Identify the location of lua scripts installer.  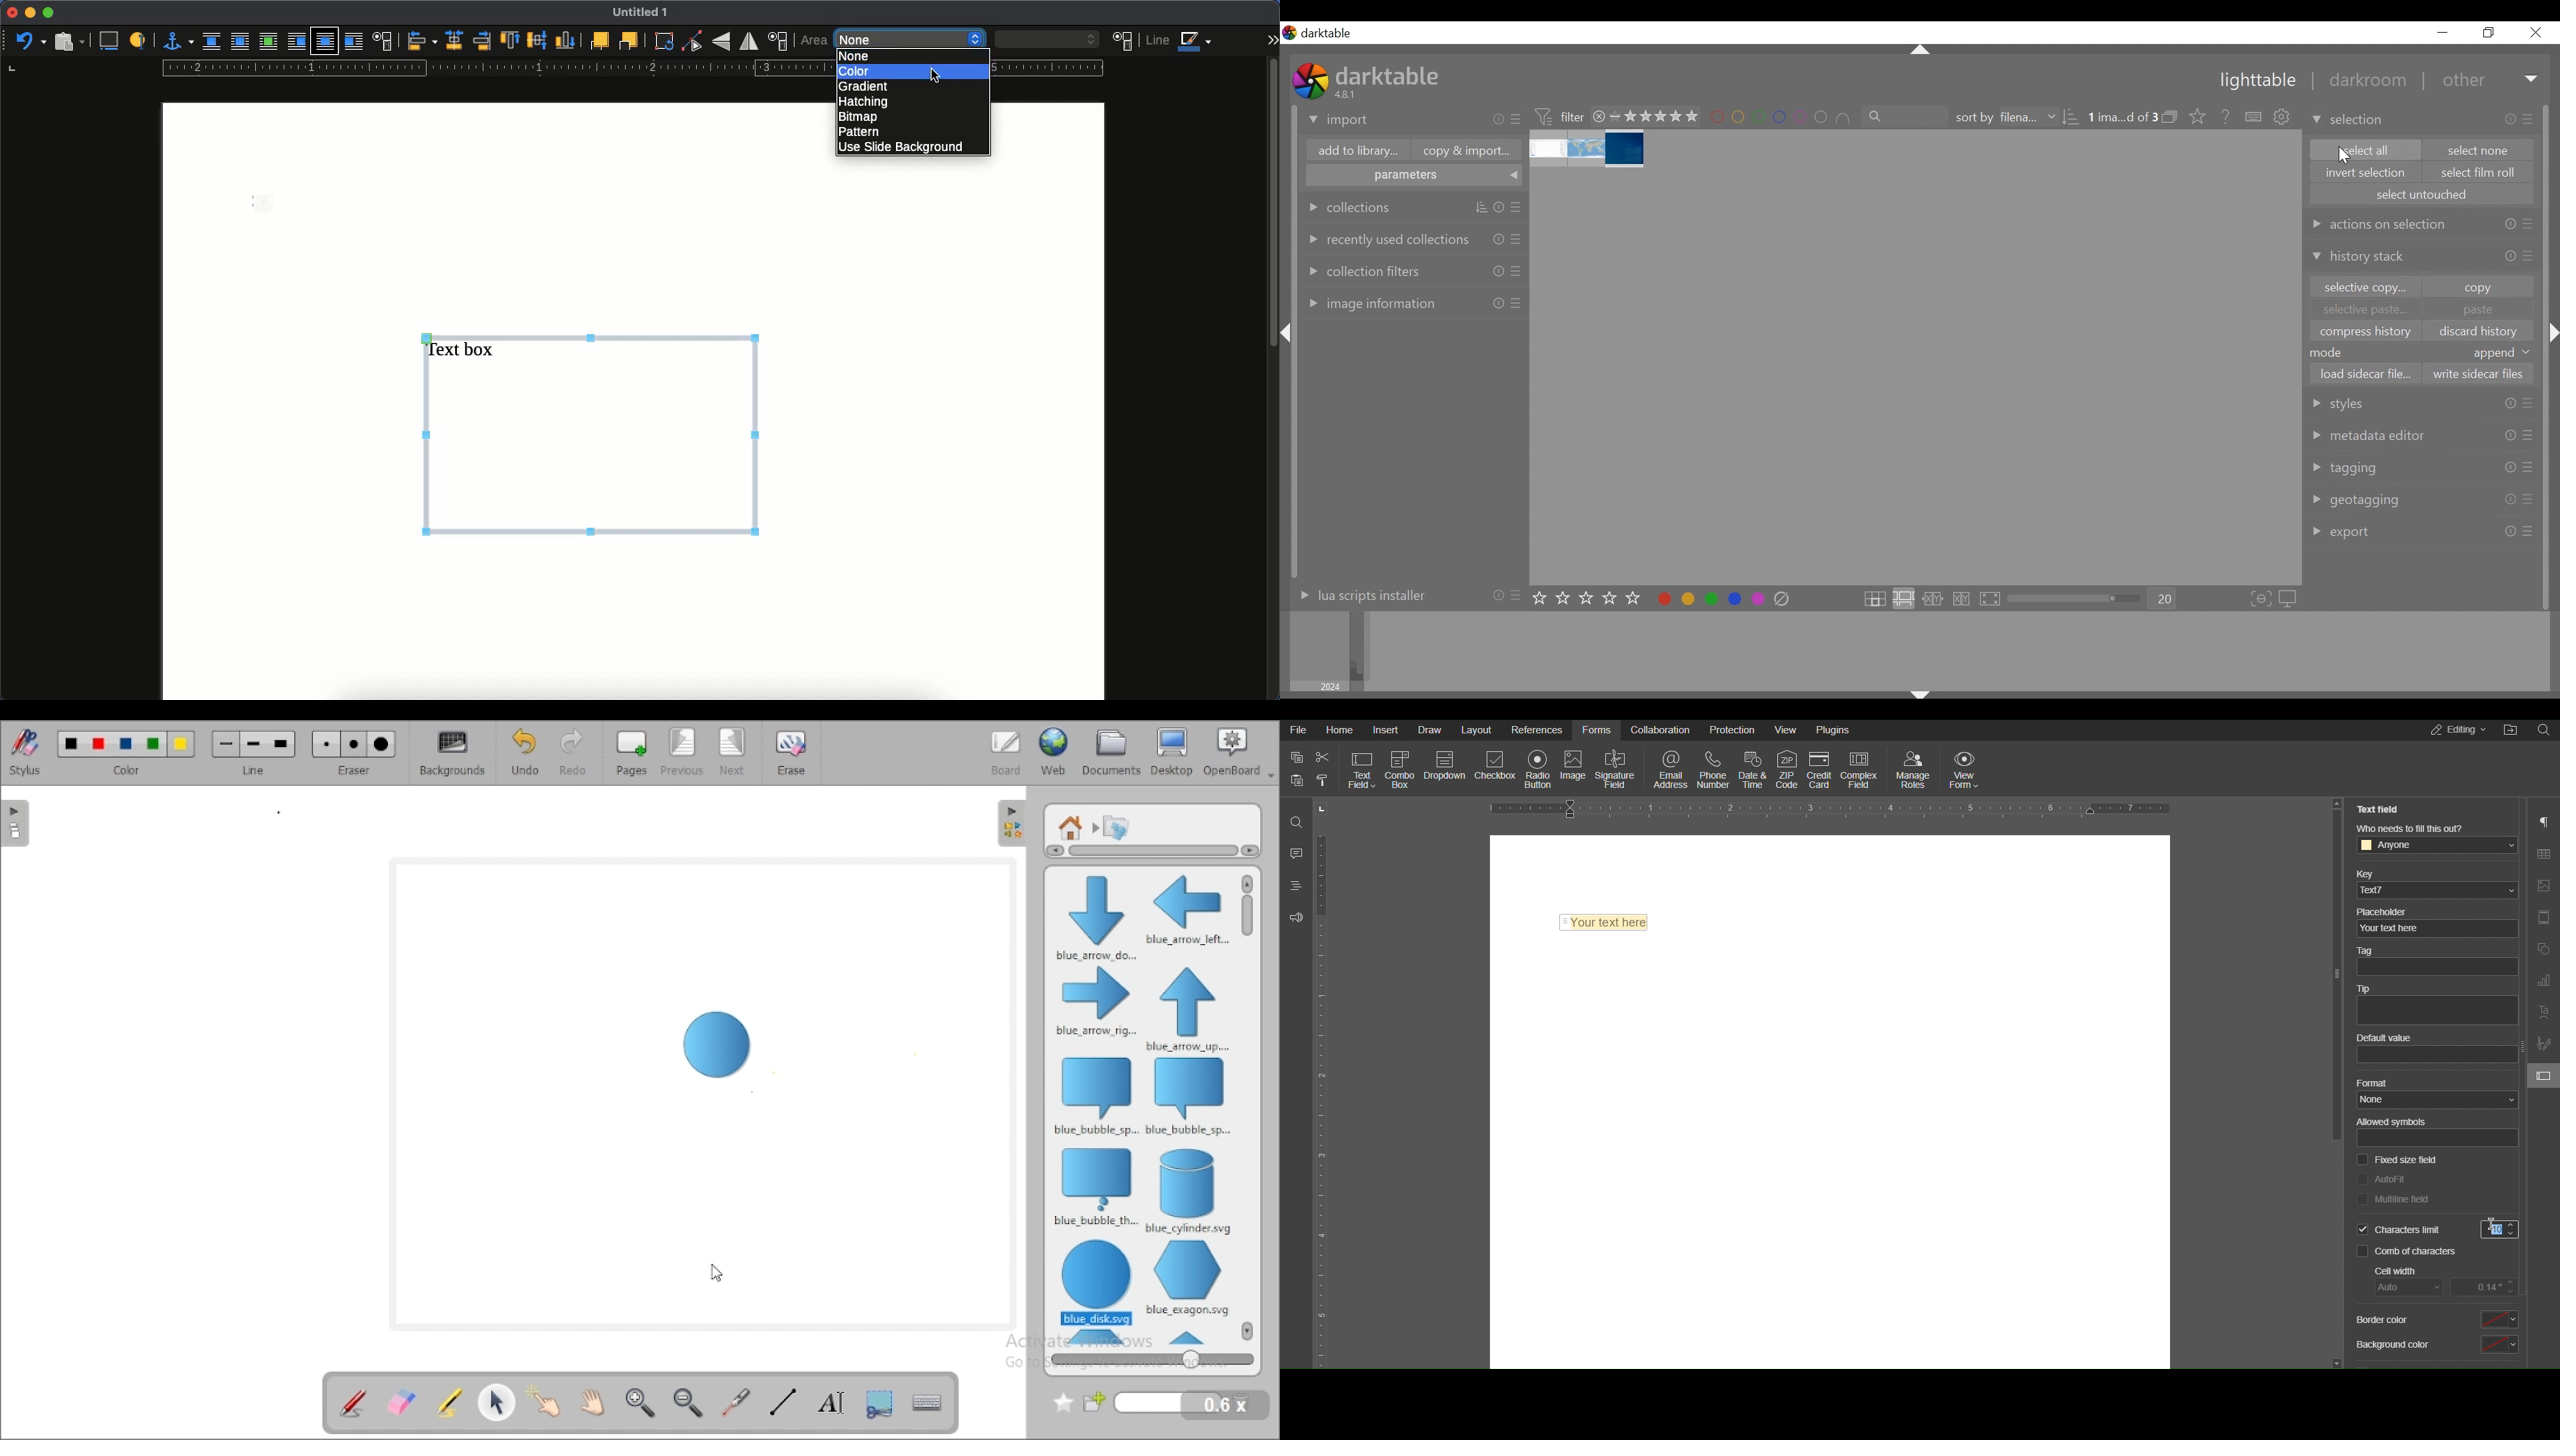
(1359, 595).